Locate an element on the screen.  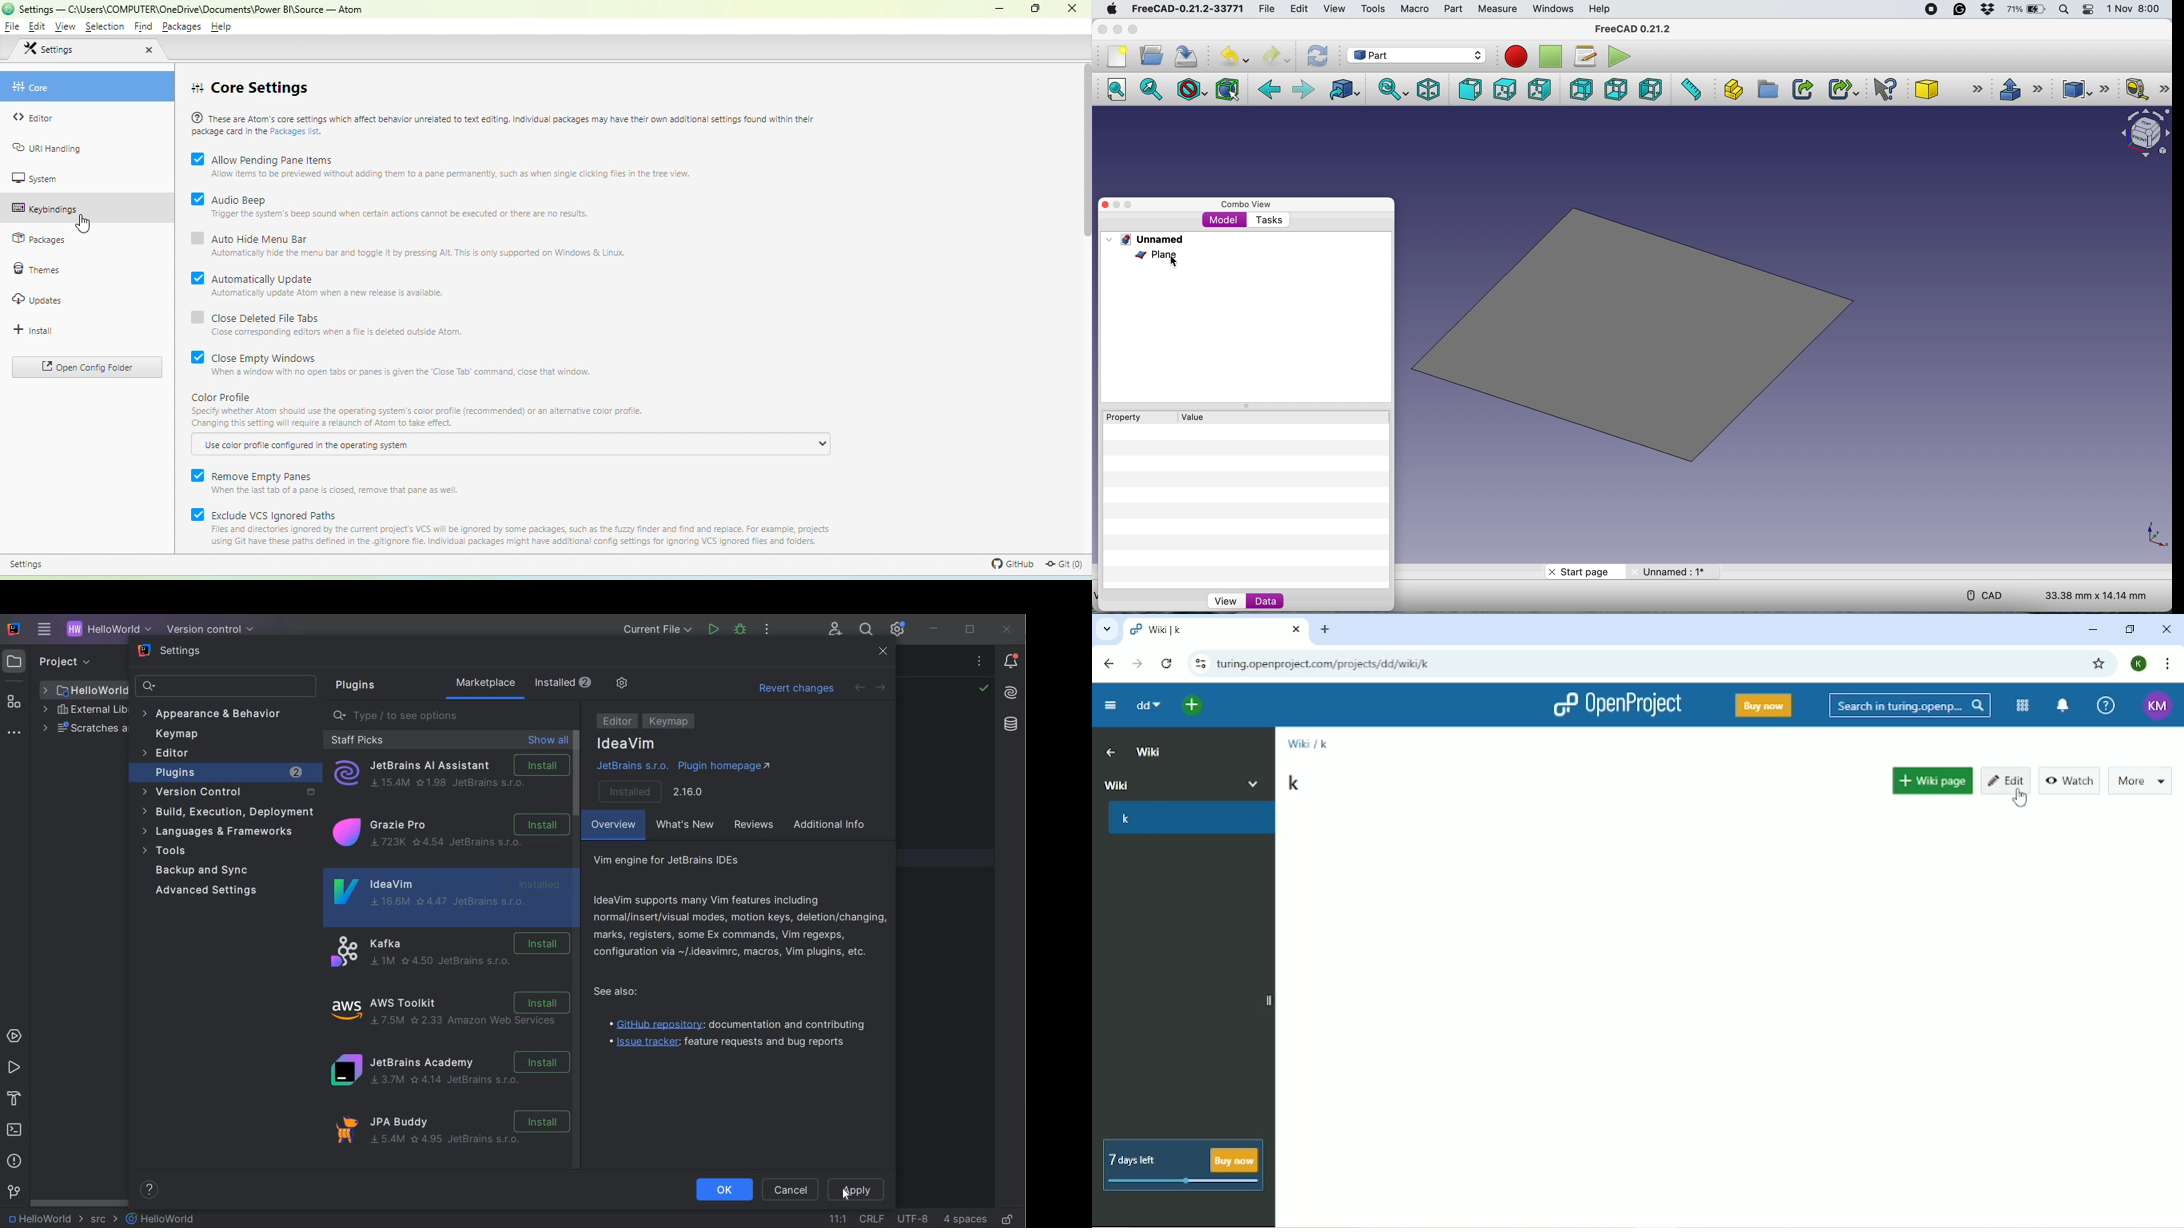
data is located at coordinates (1267, 601).